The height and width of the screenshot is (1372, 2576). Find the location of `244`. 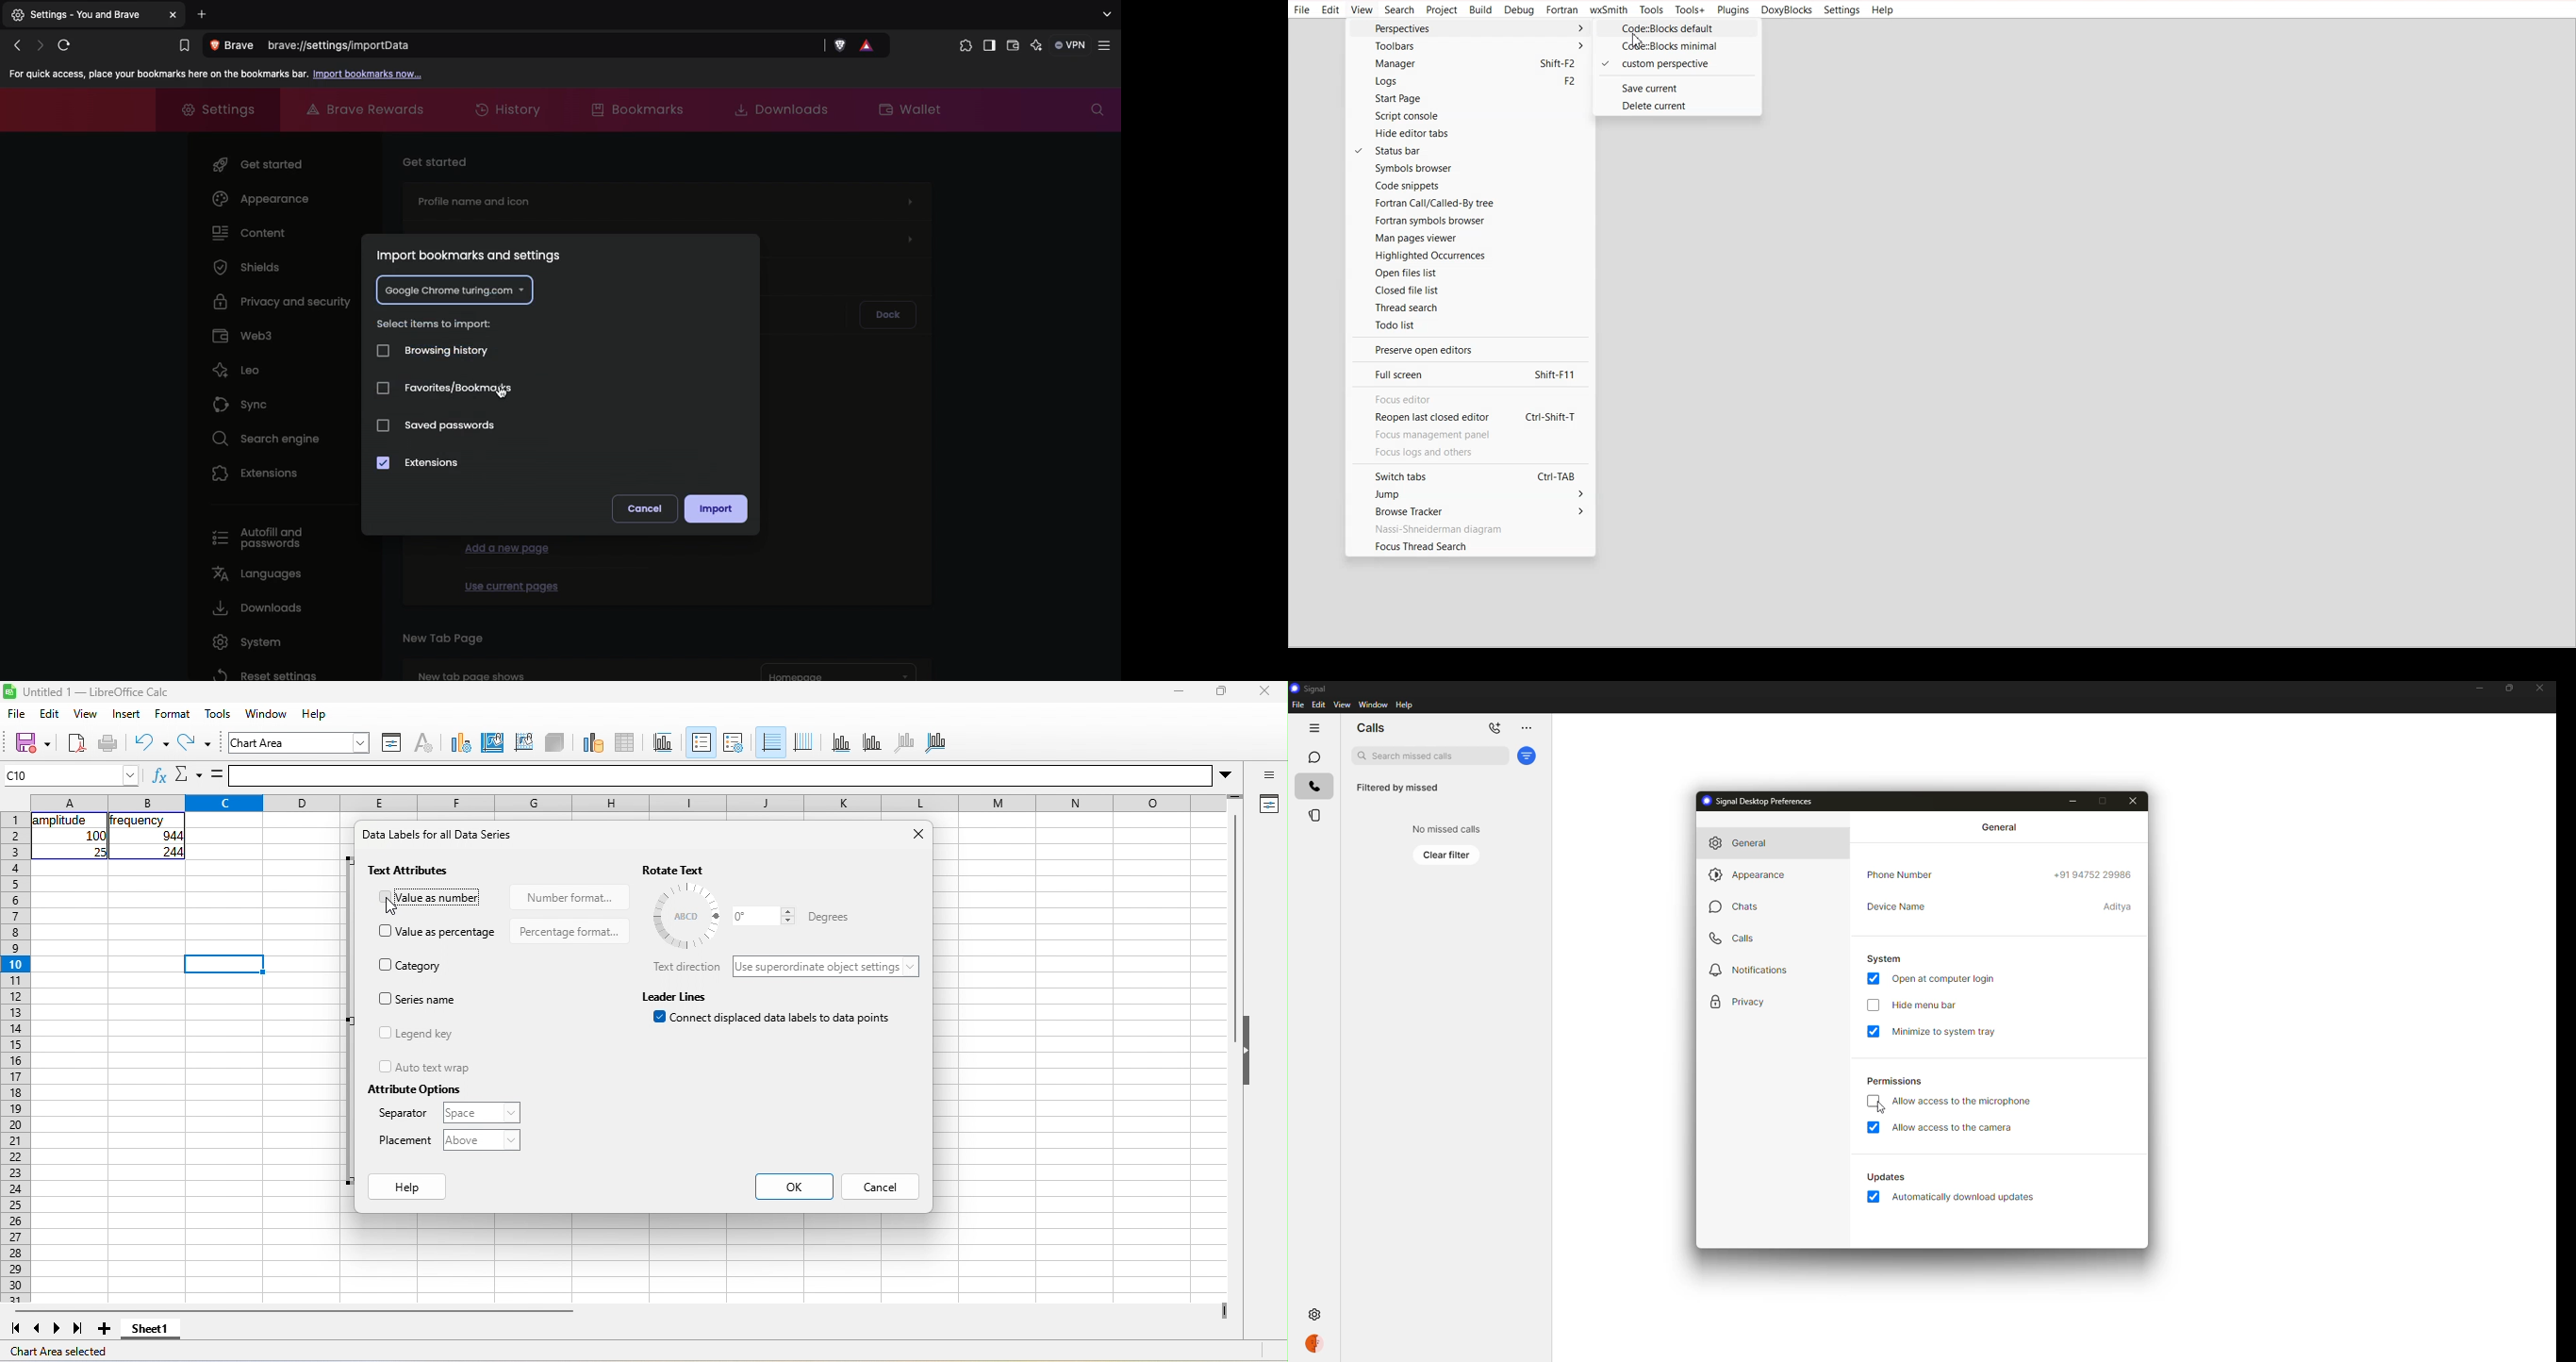

244 is located at coordinates (170, 853).